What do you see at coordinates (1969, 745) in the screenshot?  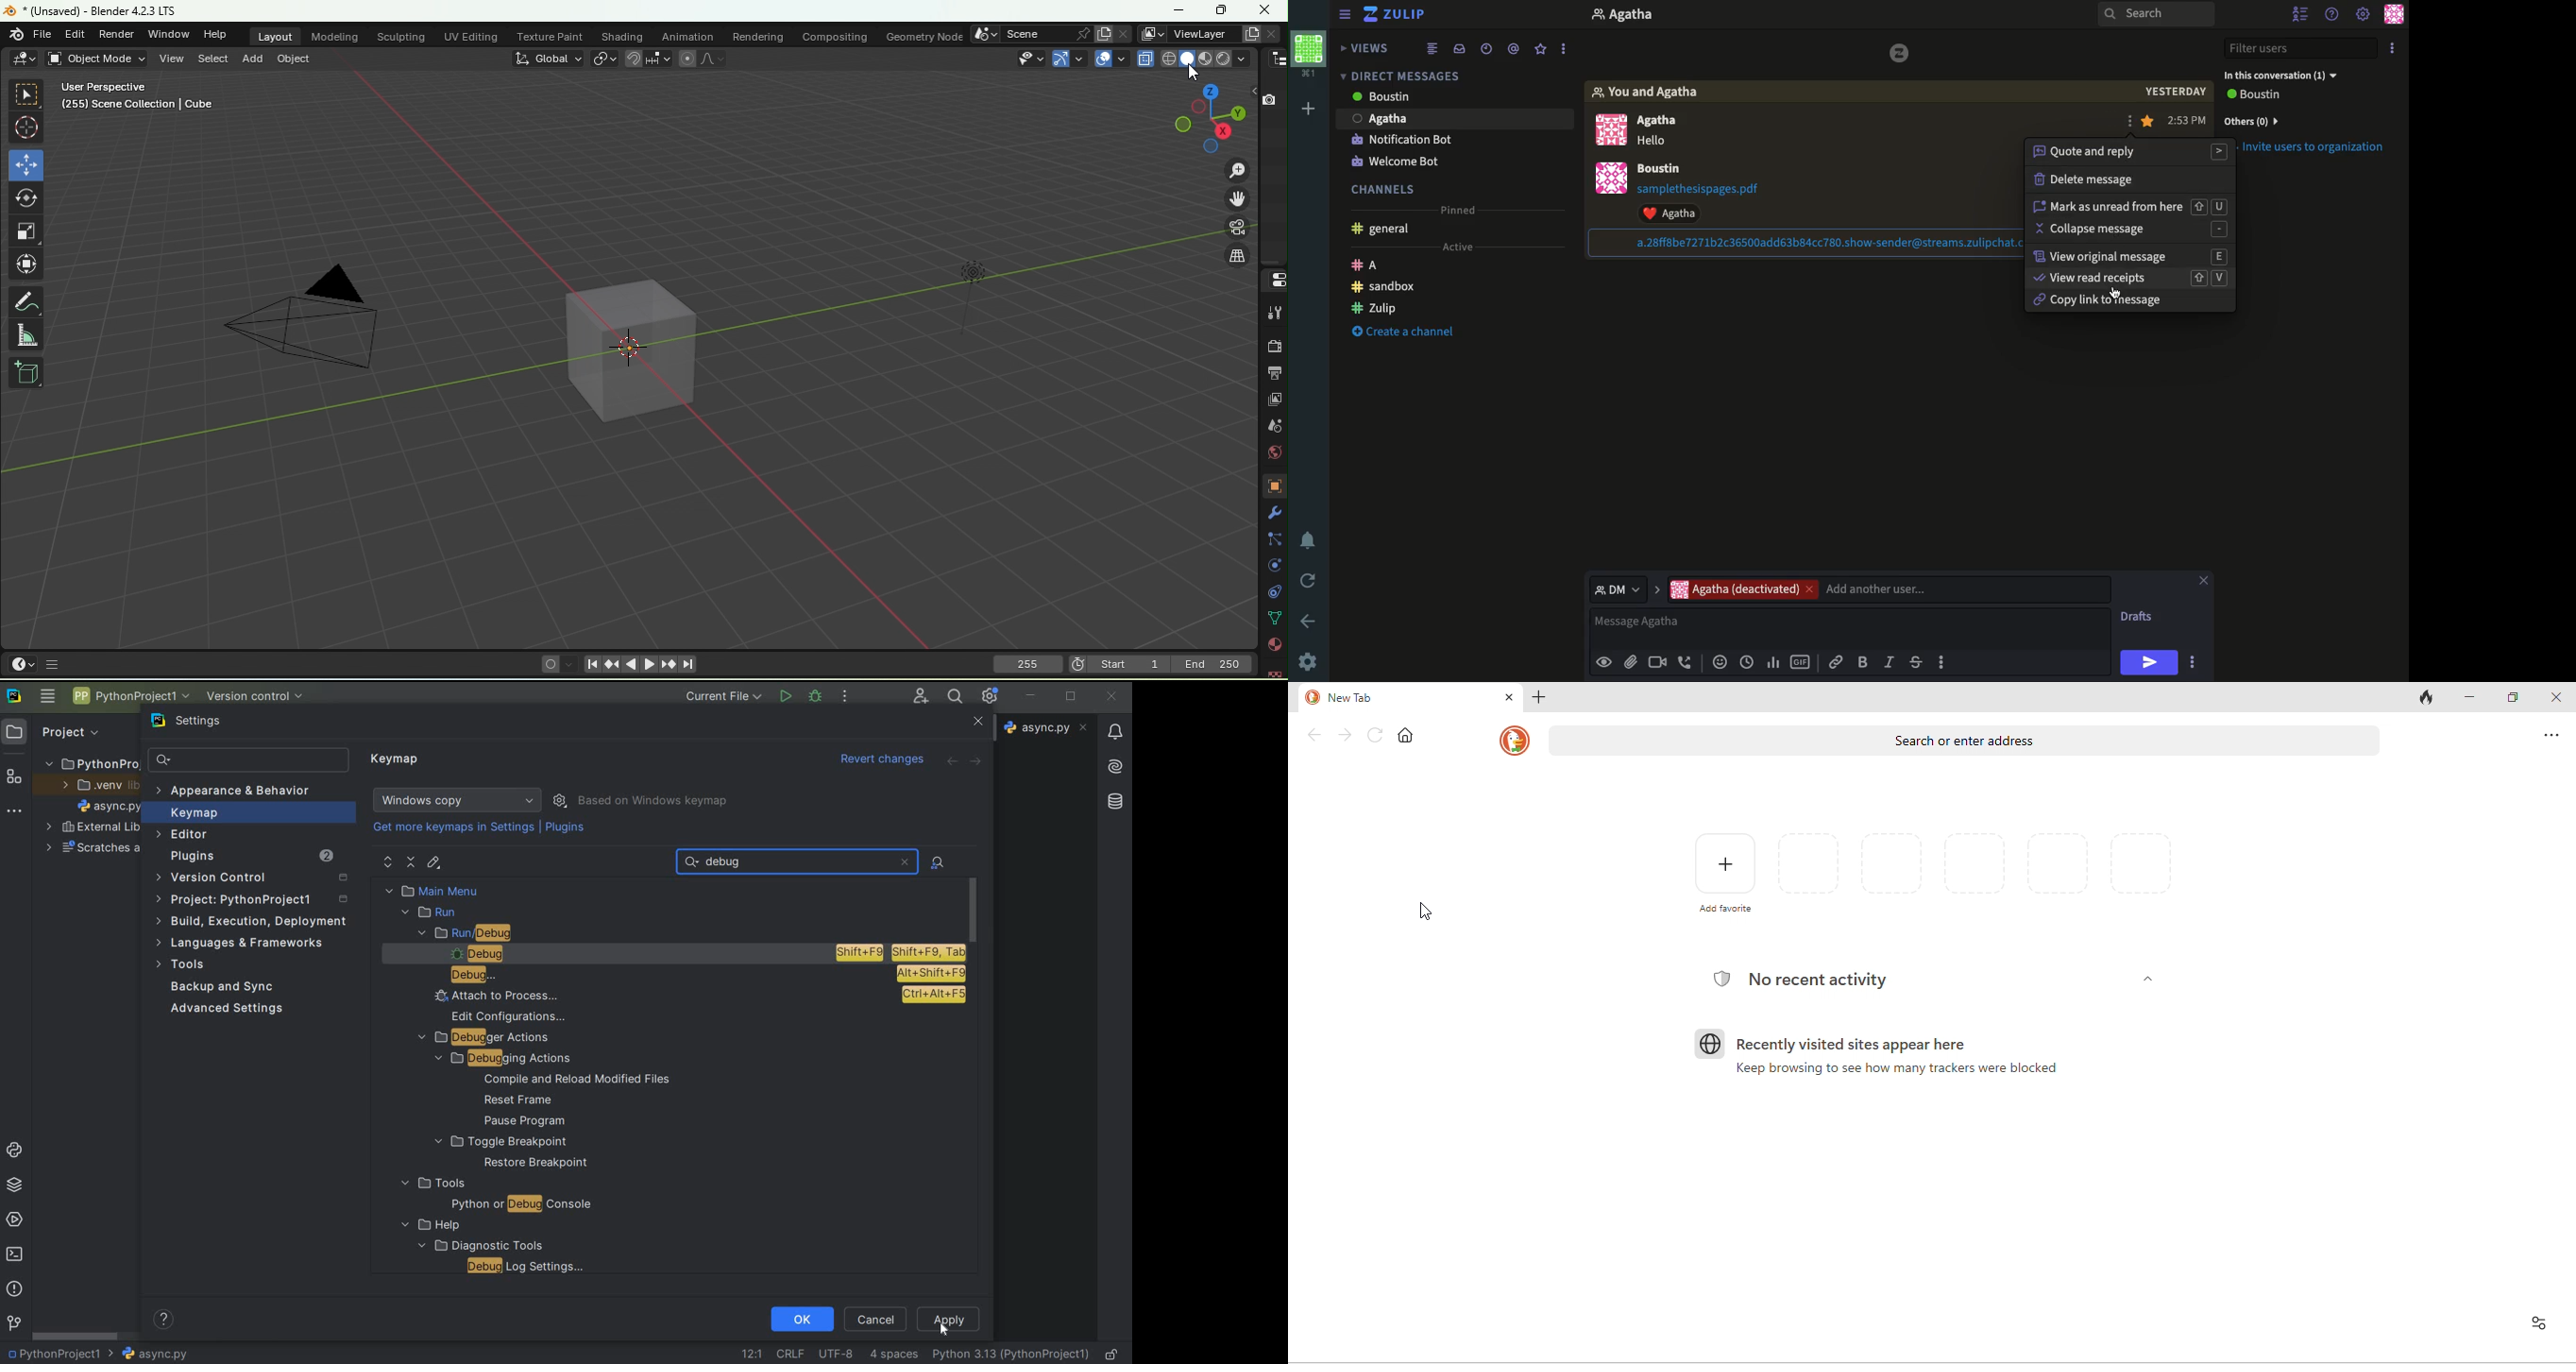 I see `search or enter address` at bounding box center [1969, 745].